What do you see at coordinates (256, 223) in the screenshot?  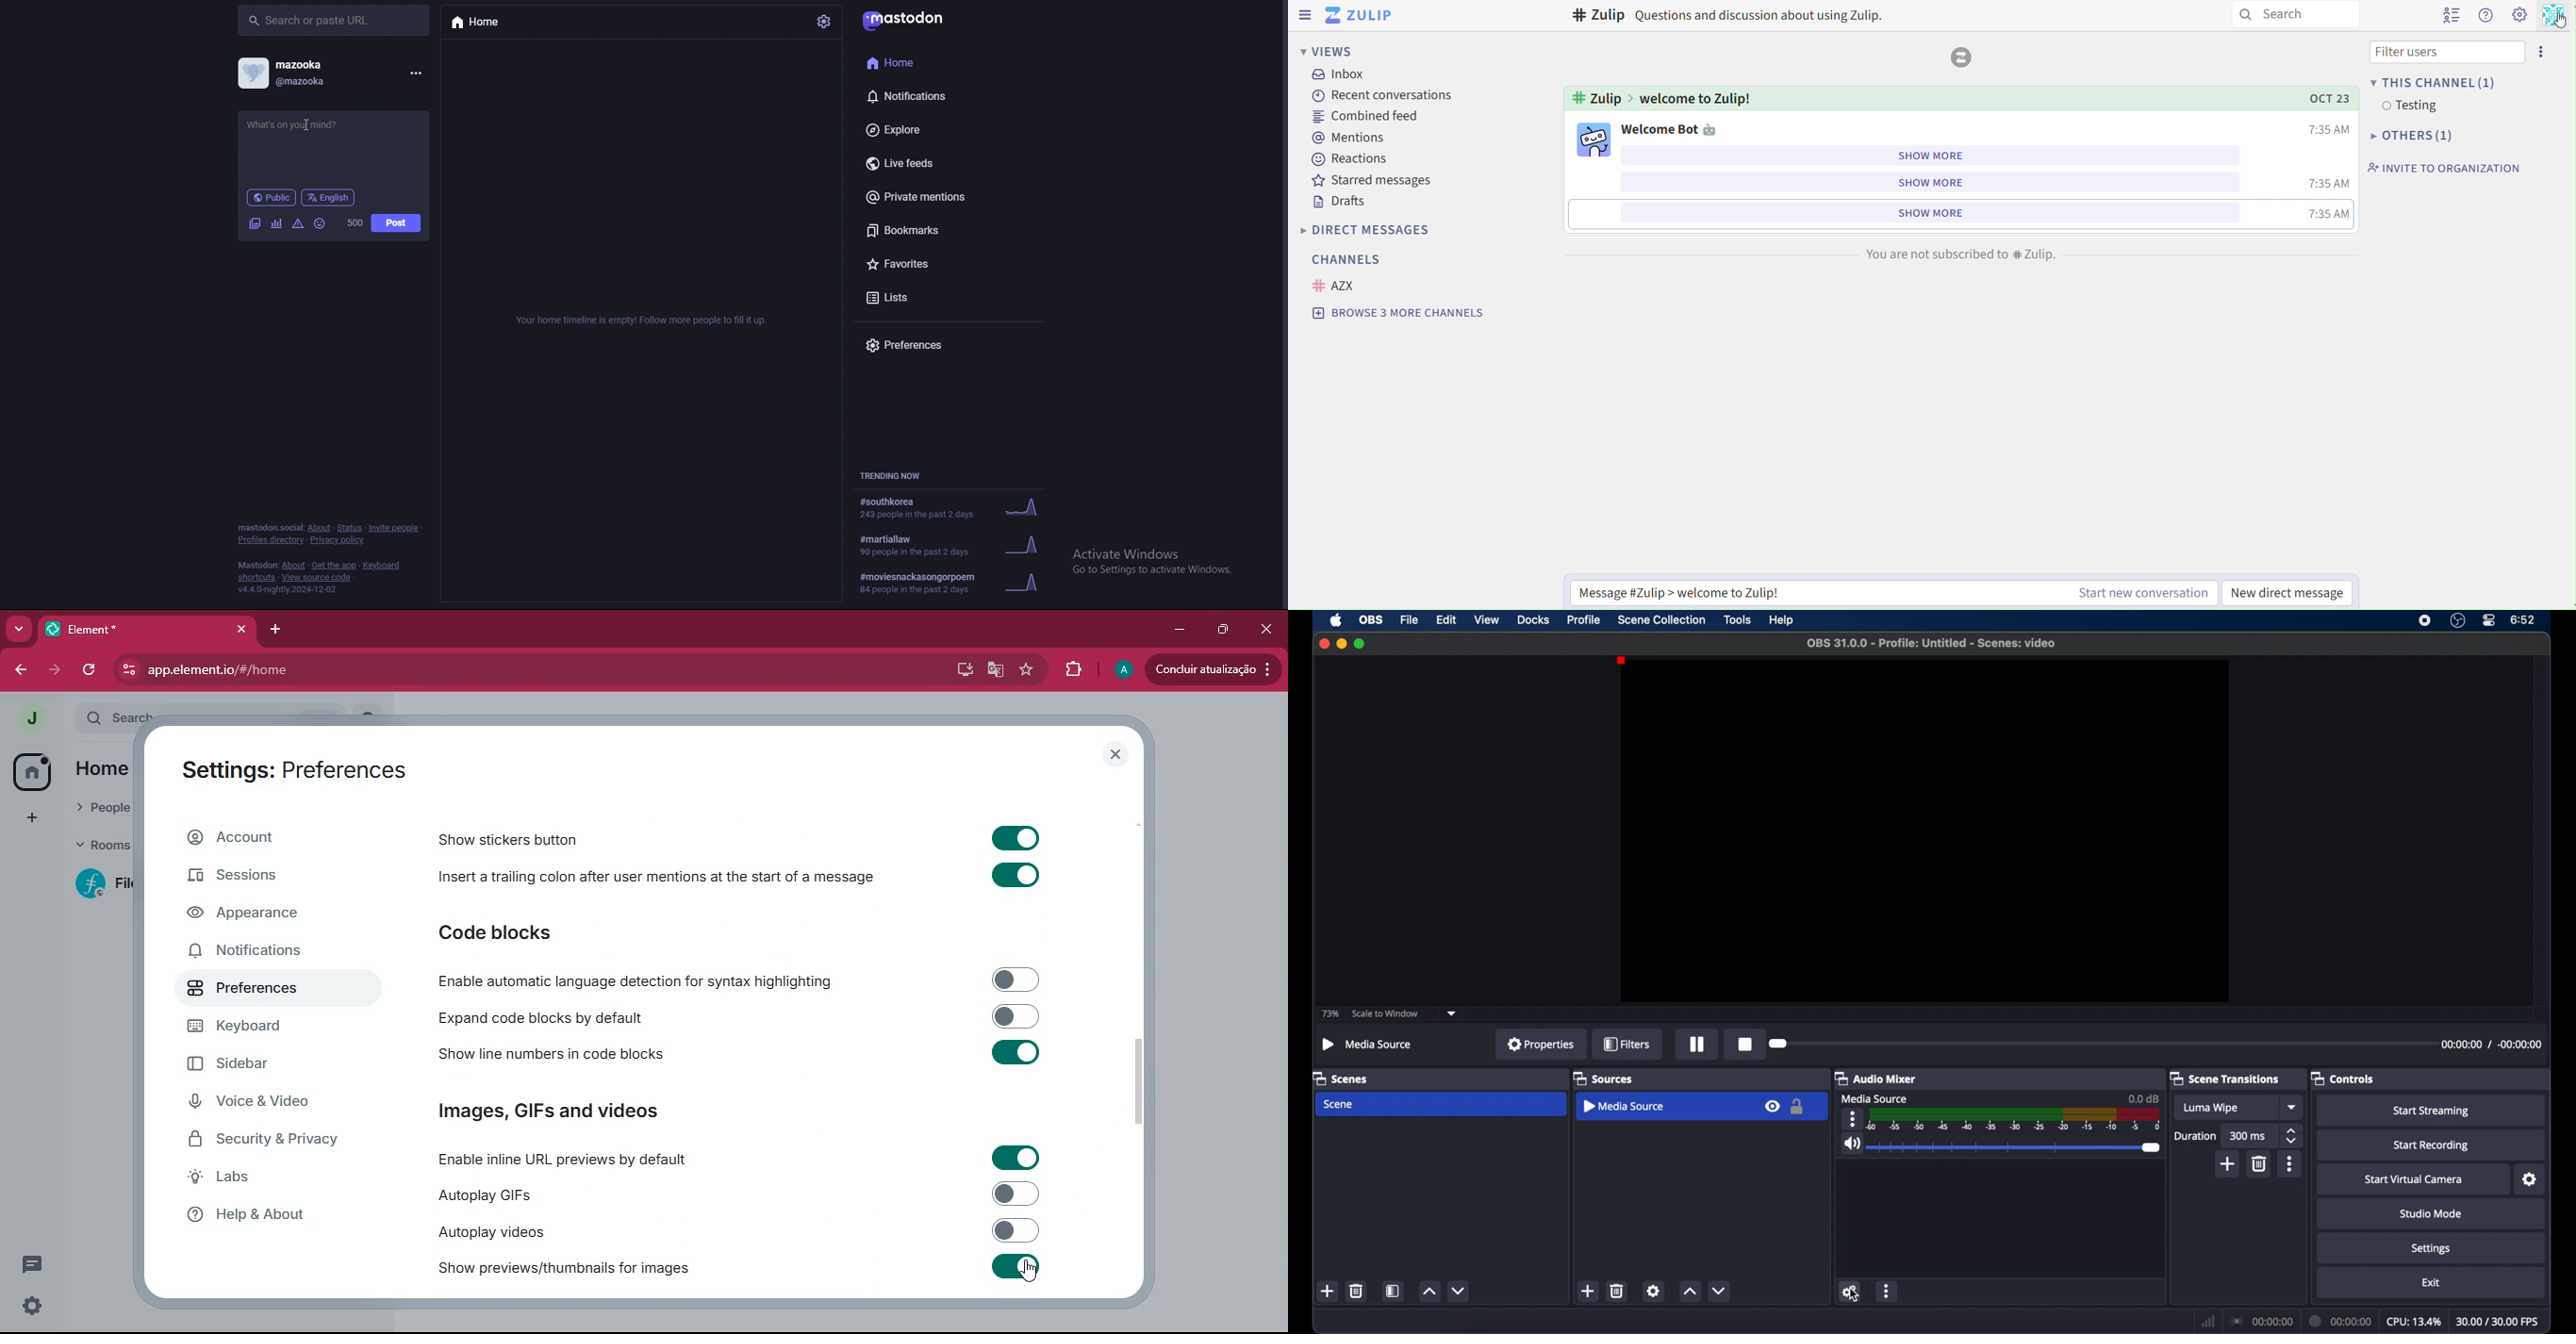 I see `image` at bounding box center [256, 223].